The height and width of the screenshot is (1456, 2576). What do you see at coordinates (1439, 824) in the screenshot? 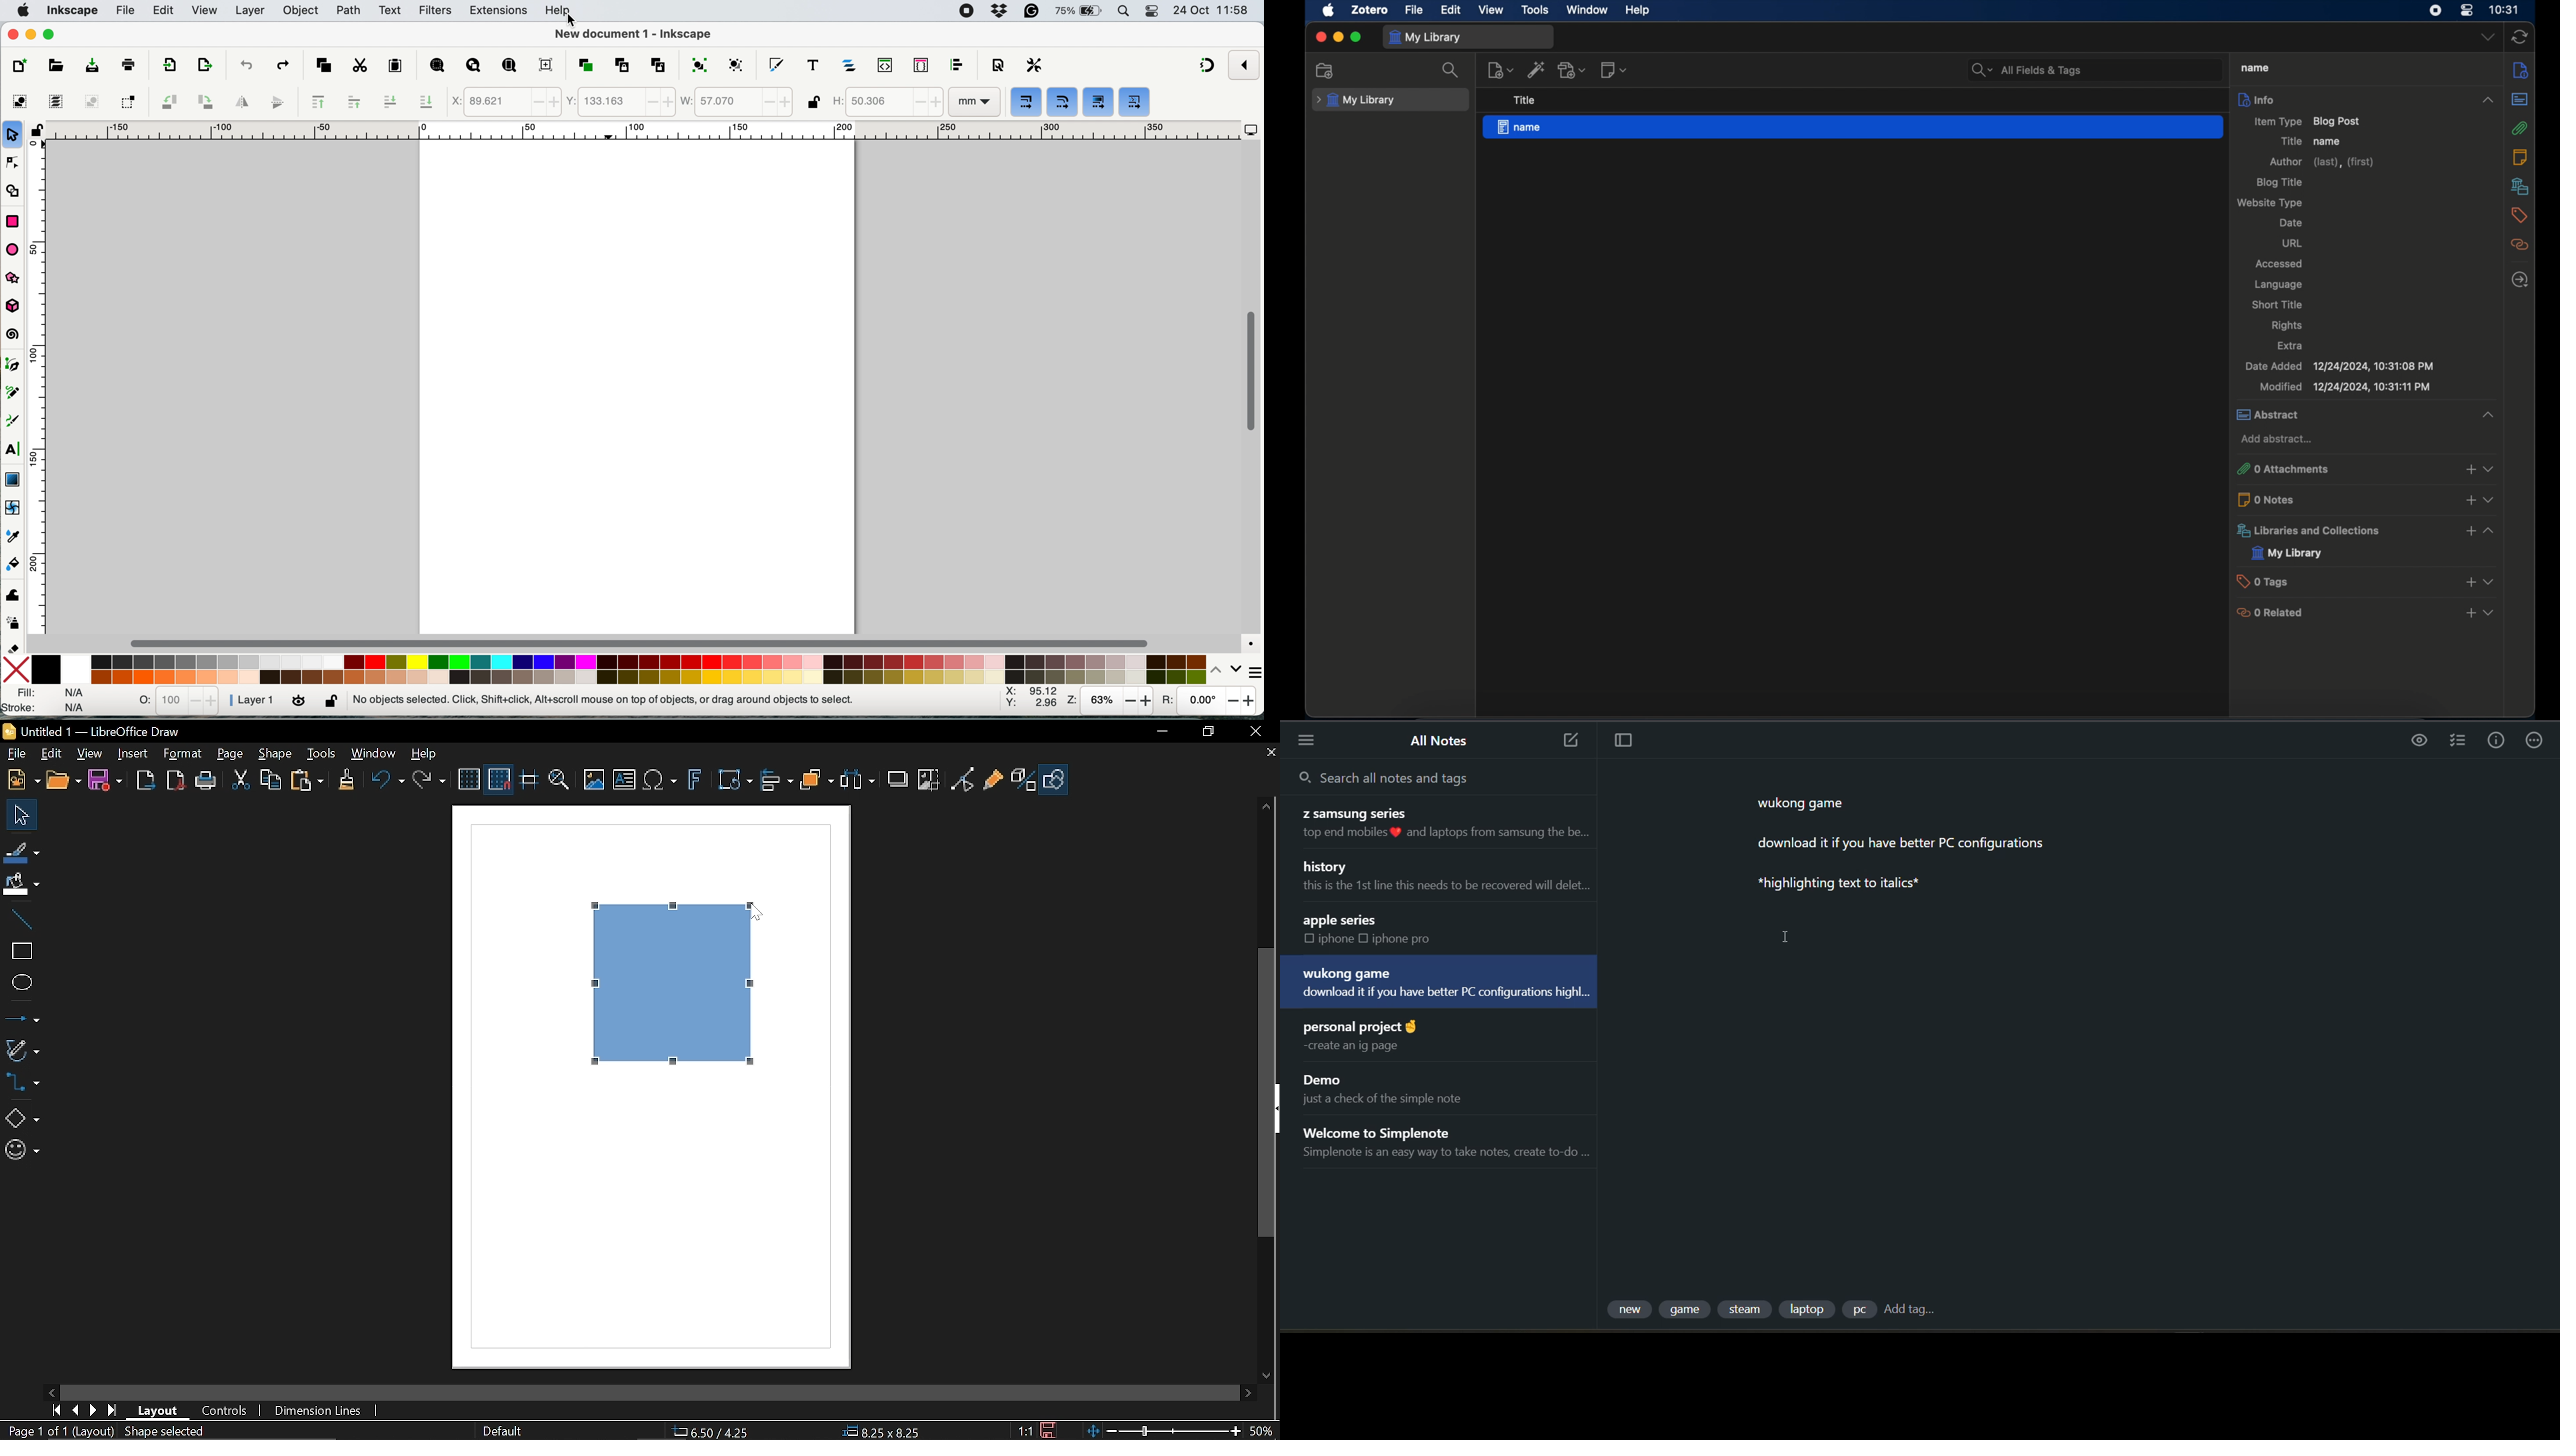
I see `note title and preview` at bounding box center [1439, 824].